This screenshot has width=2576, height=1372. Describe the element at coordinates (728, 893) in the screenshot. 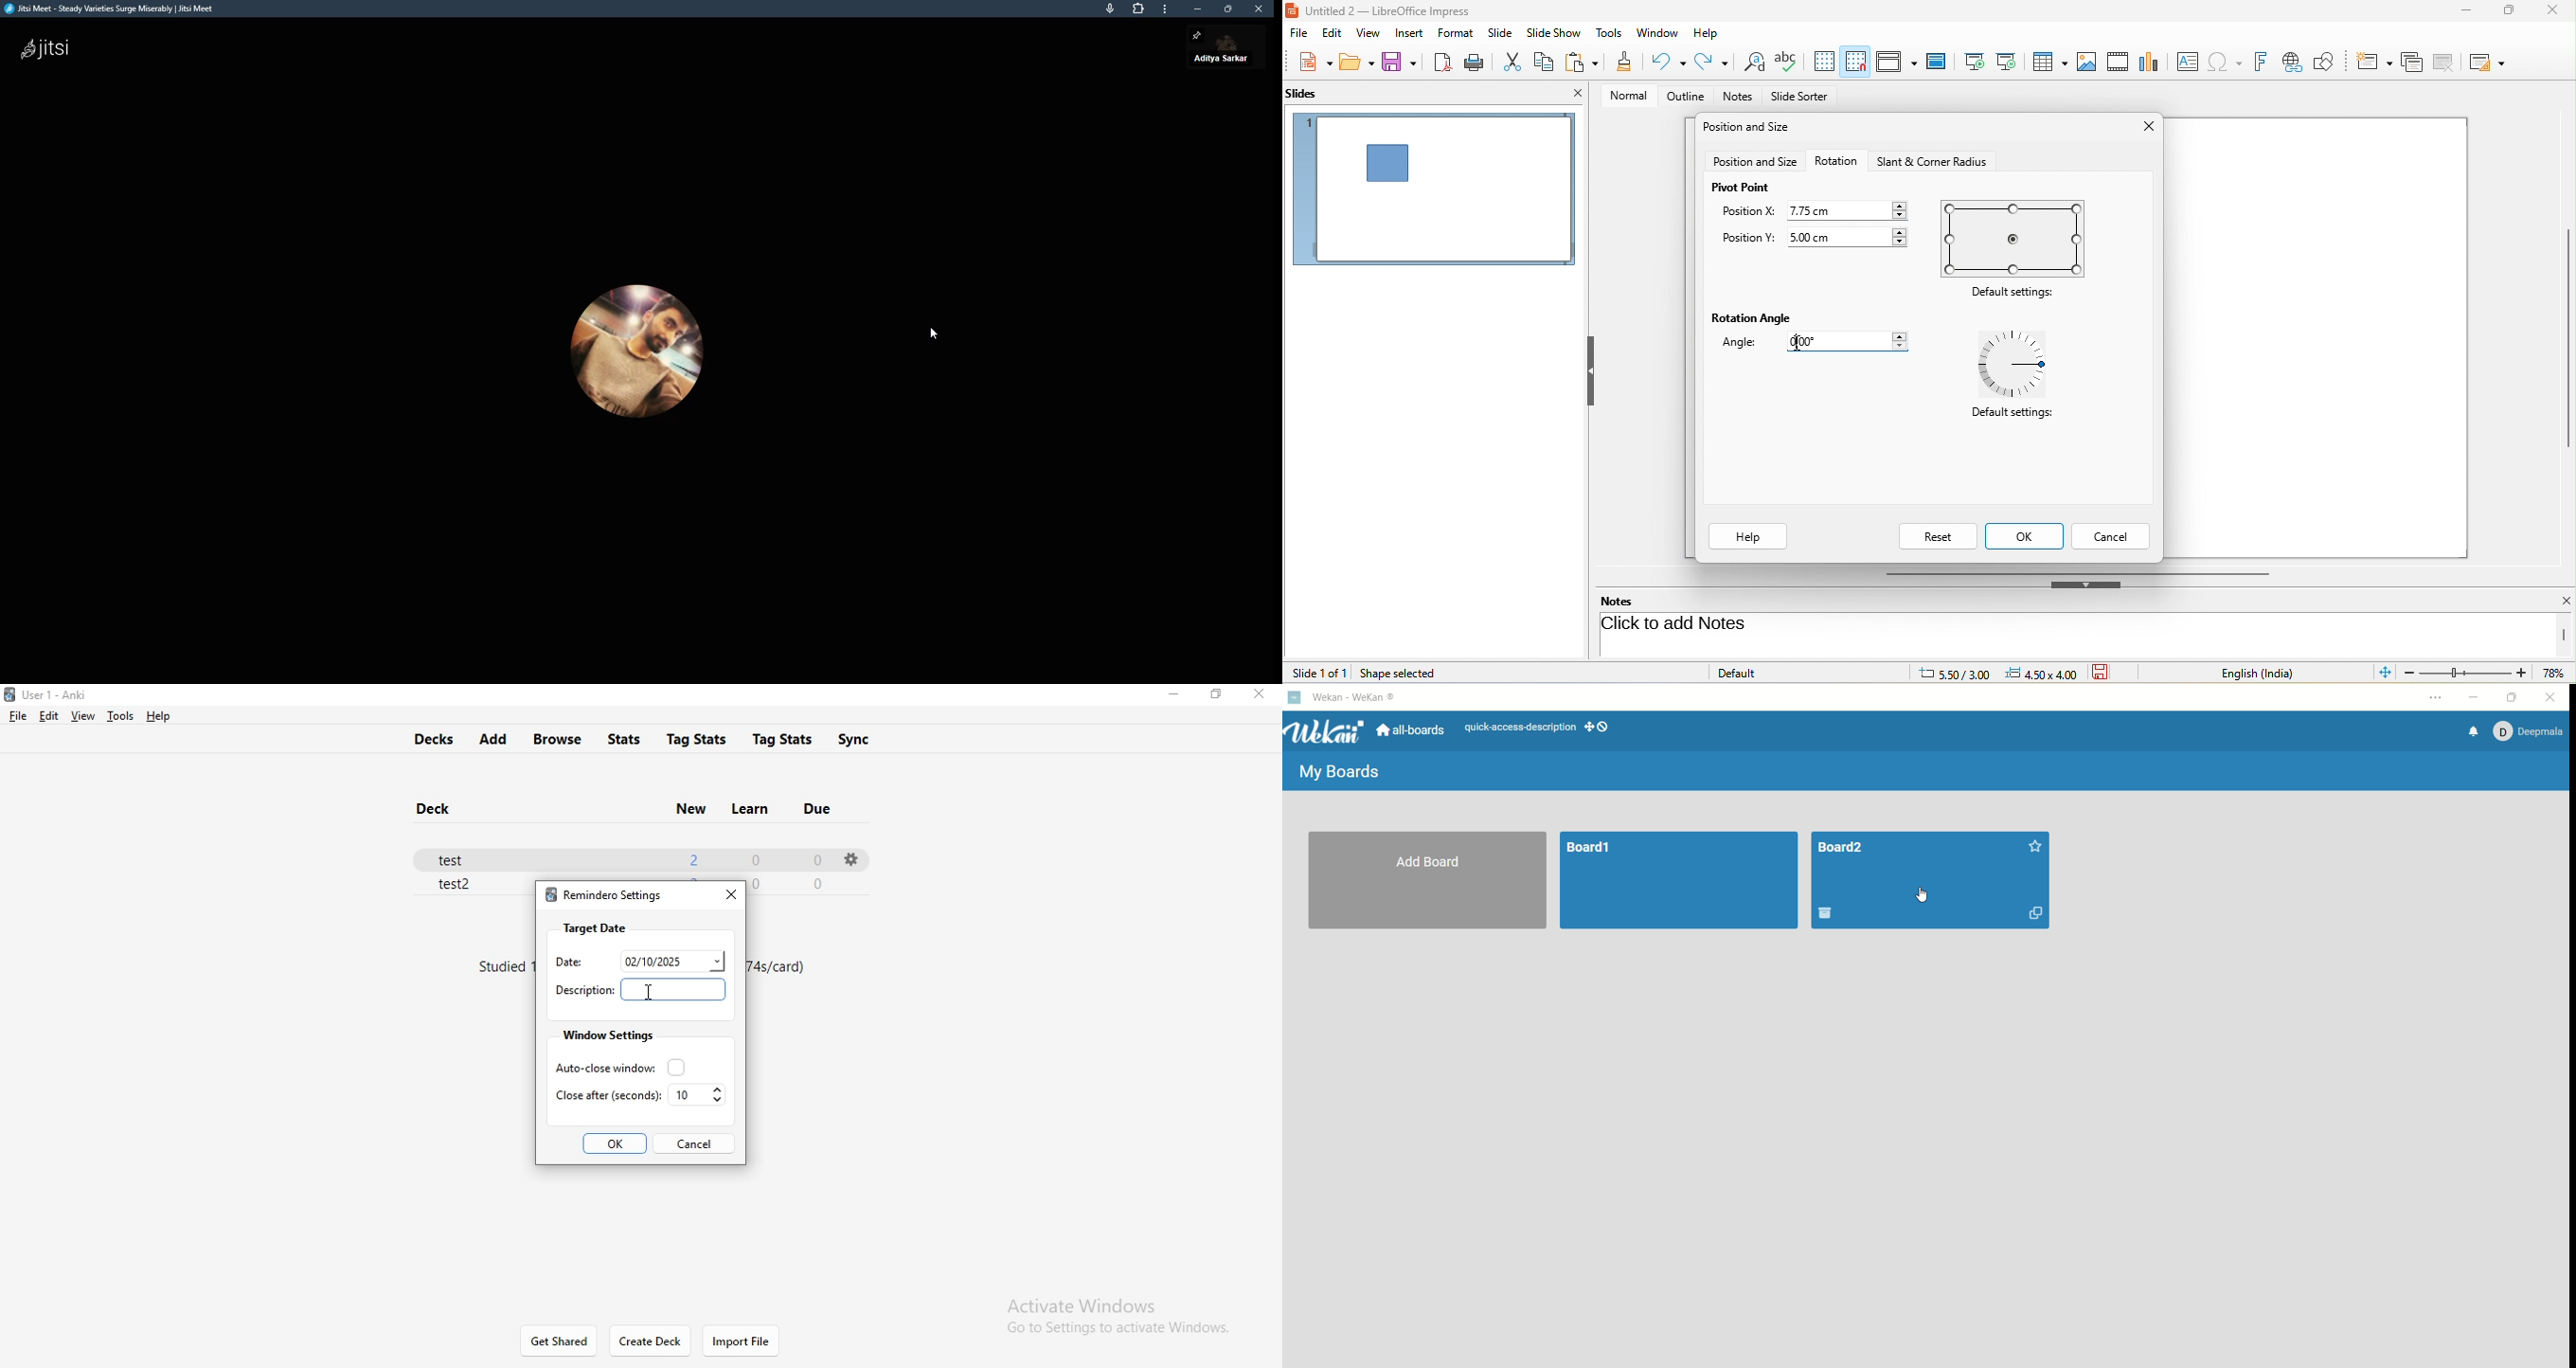

I see `close` at that location.